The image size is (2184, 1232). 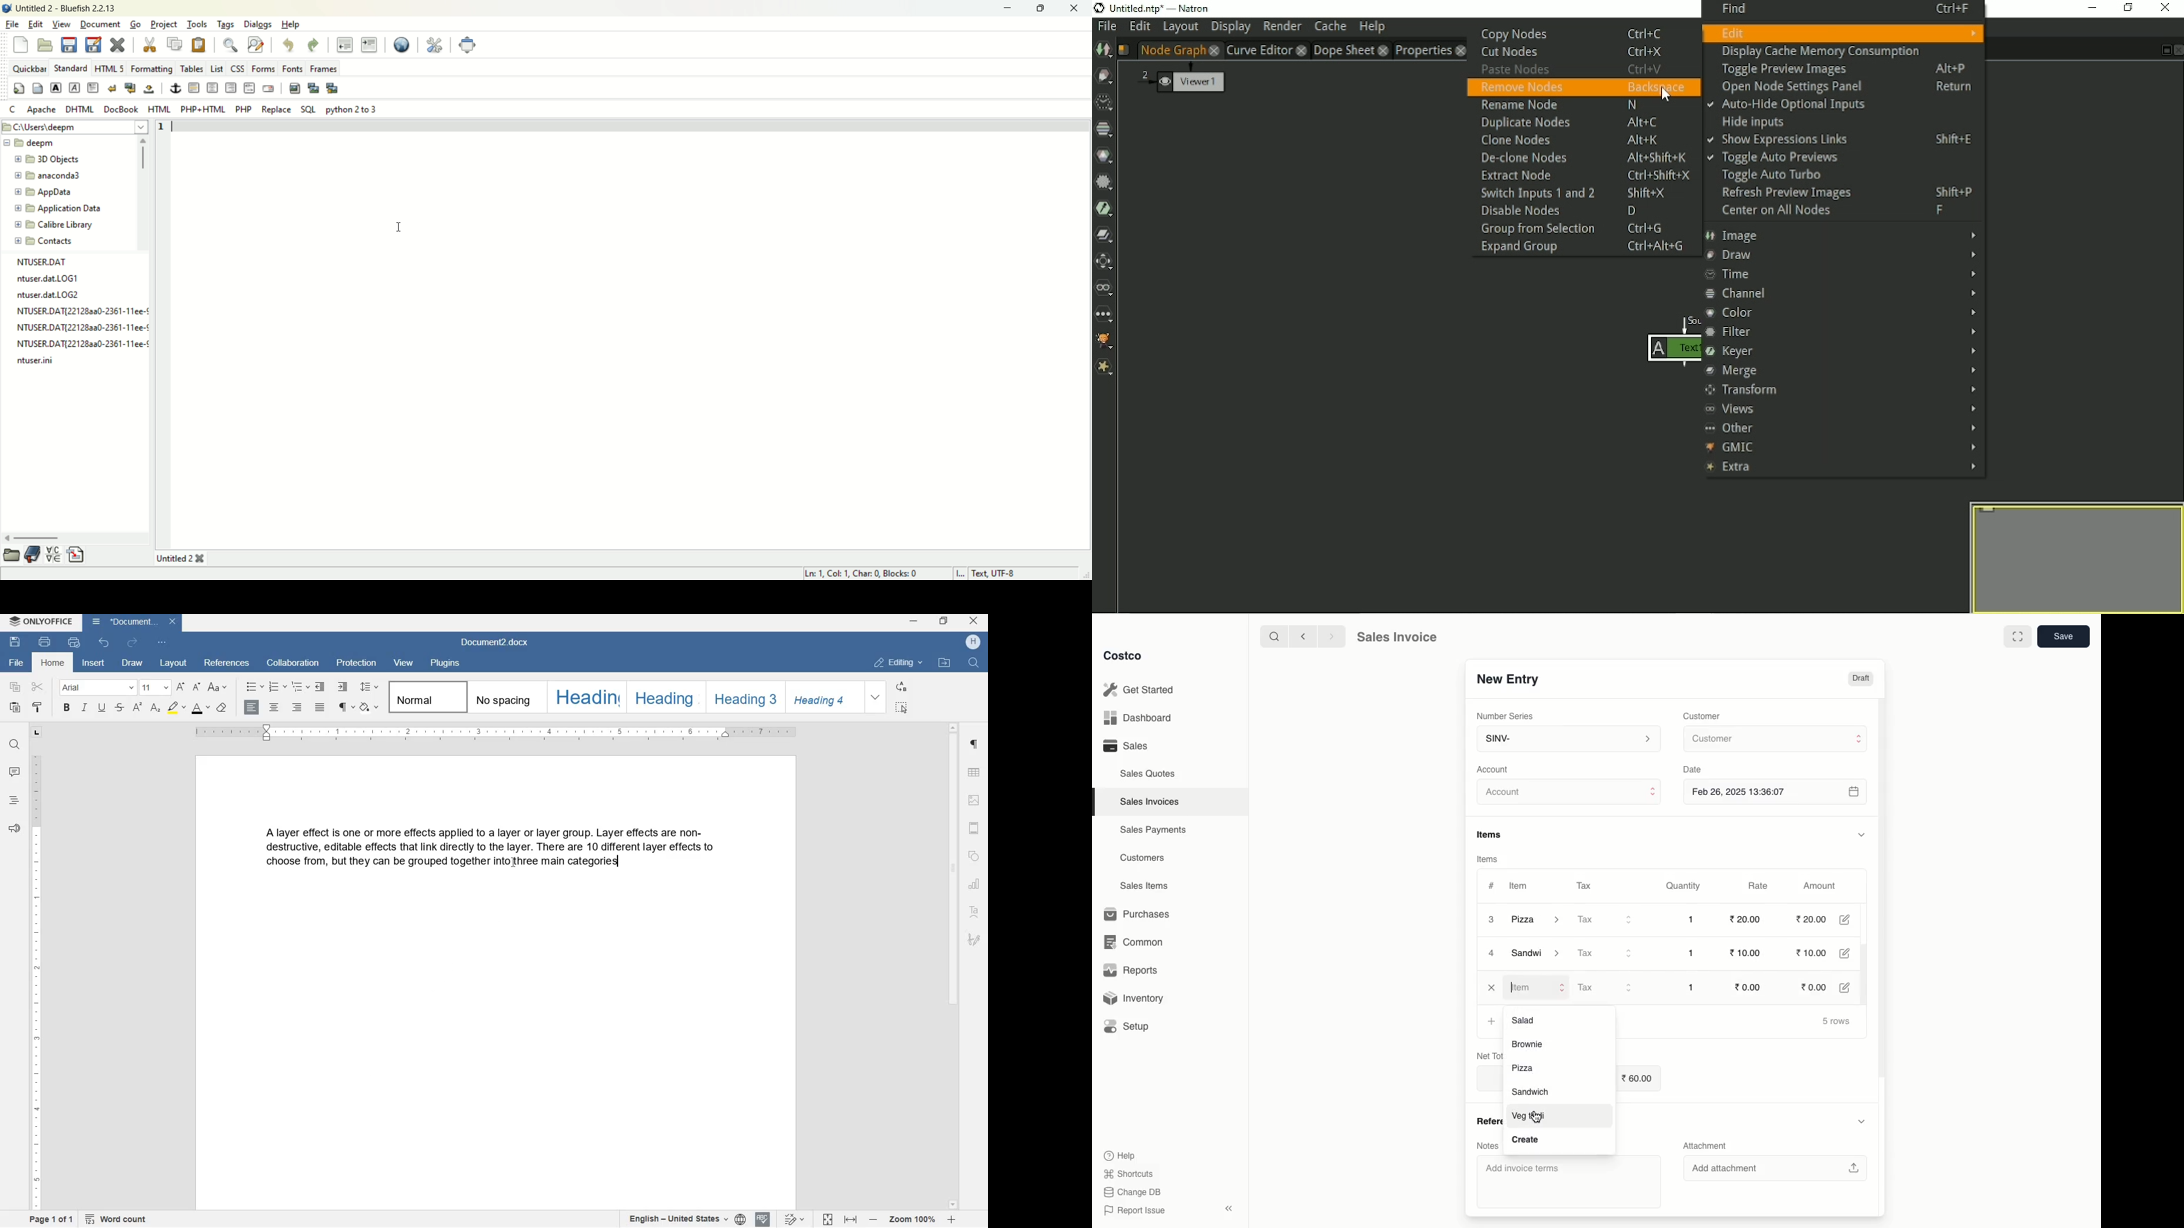 I want to click on Costco, so click(x=1126, y=656).